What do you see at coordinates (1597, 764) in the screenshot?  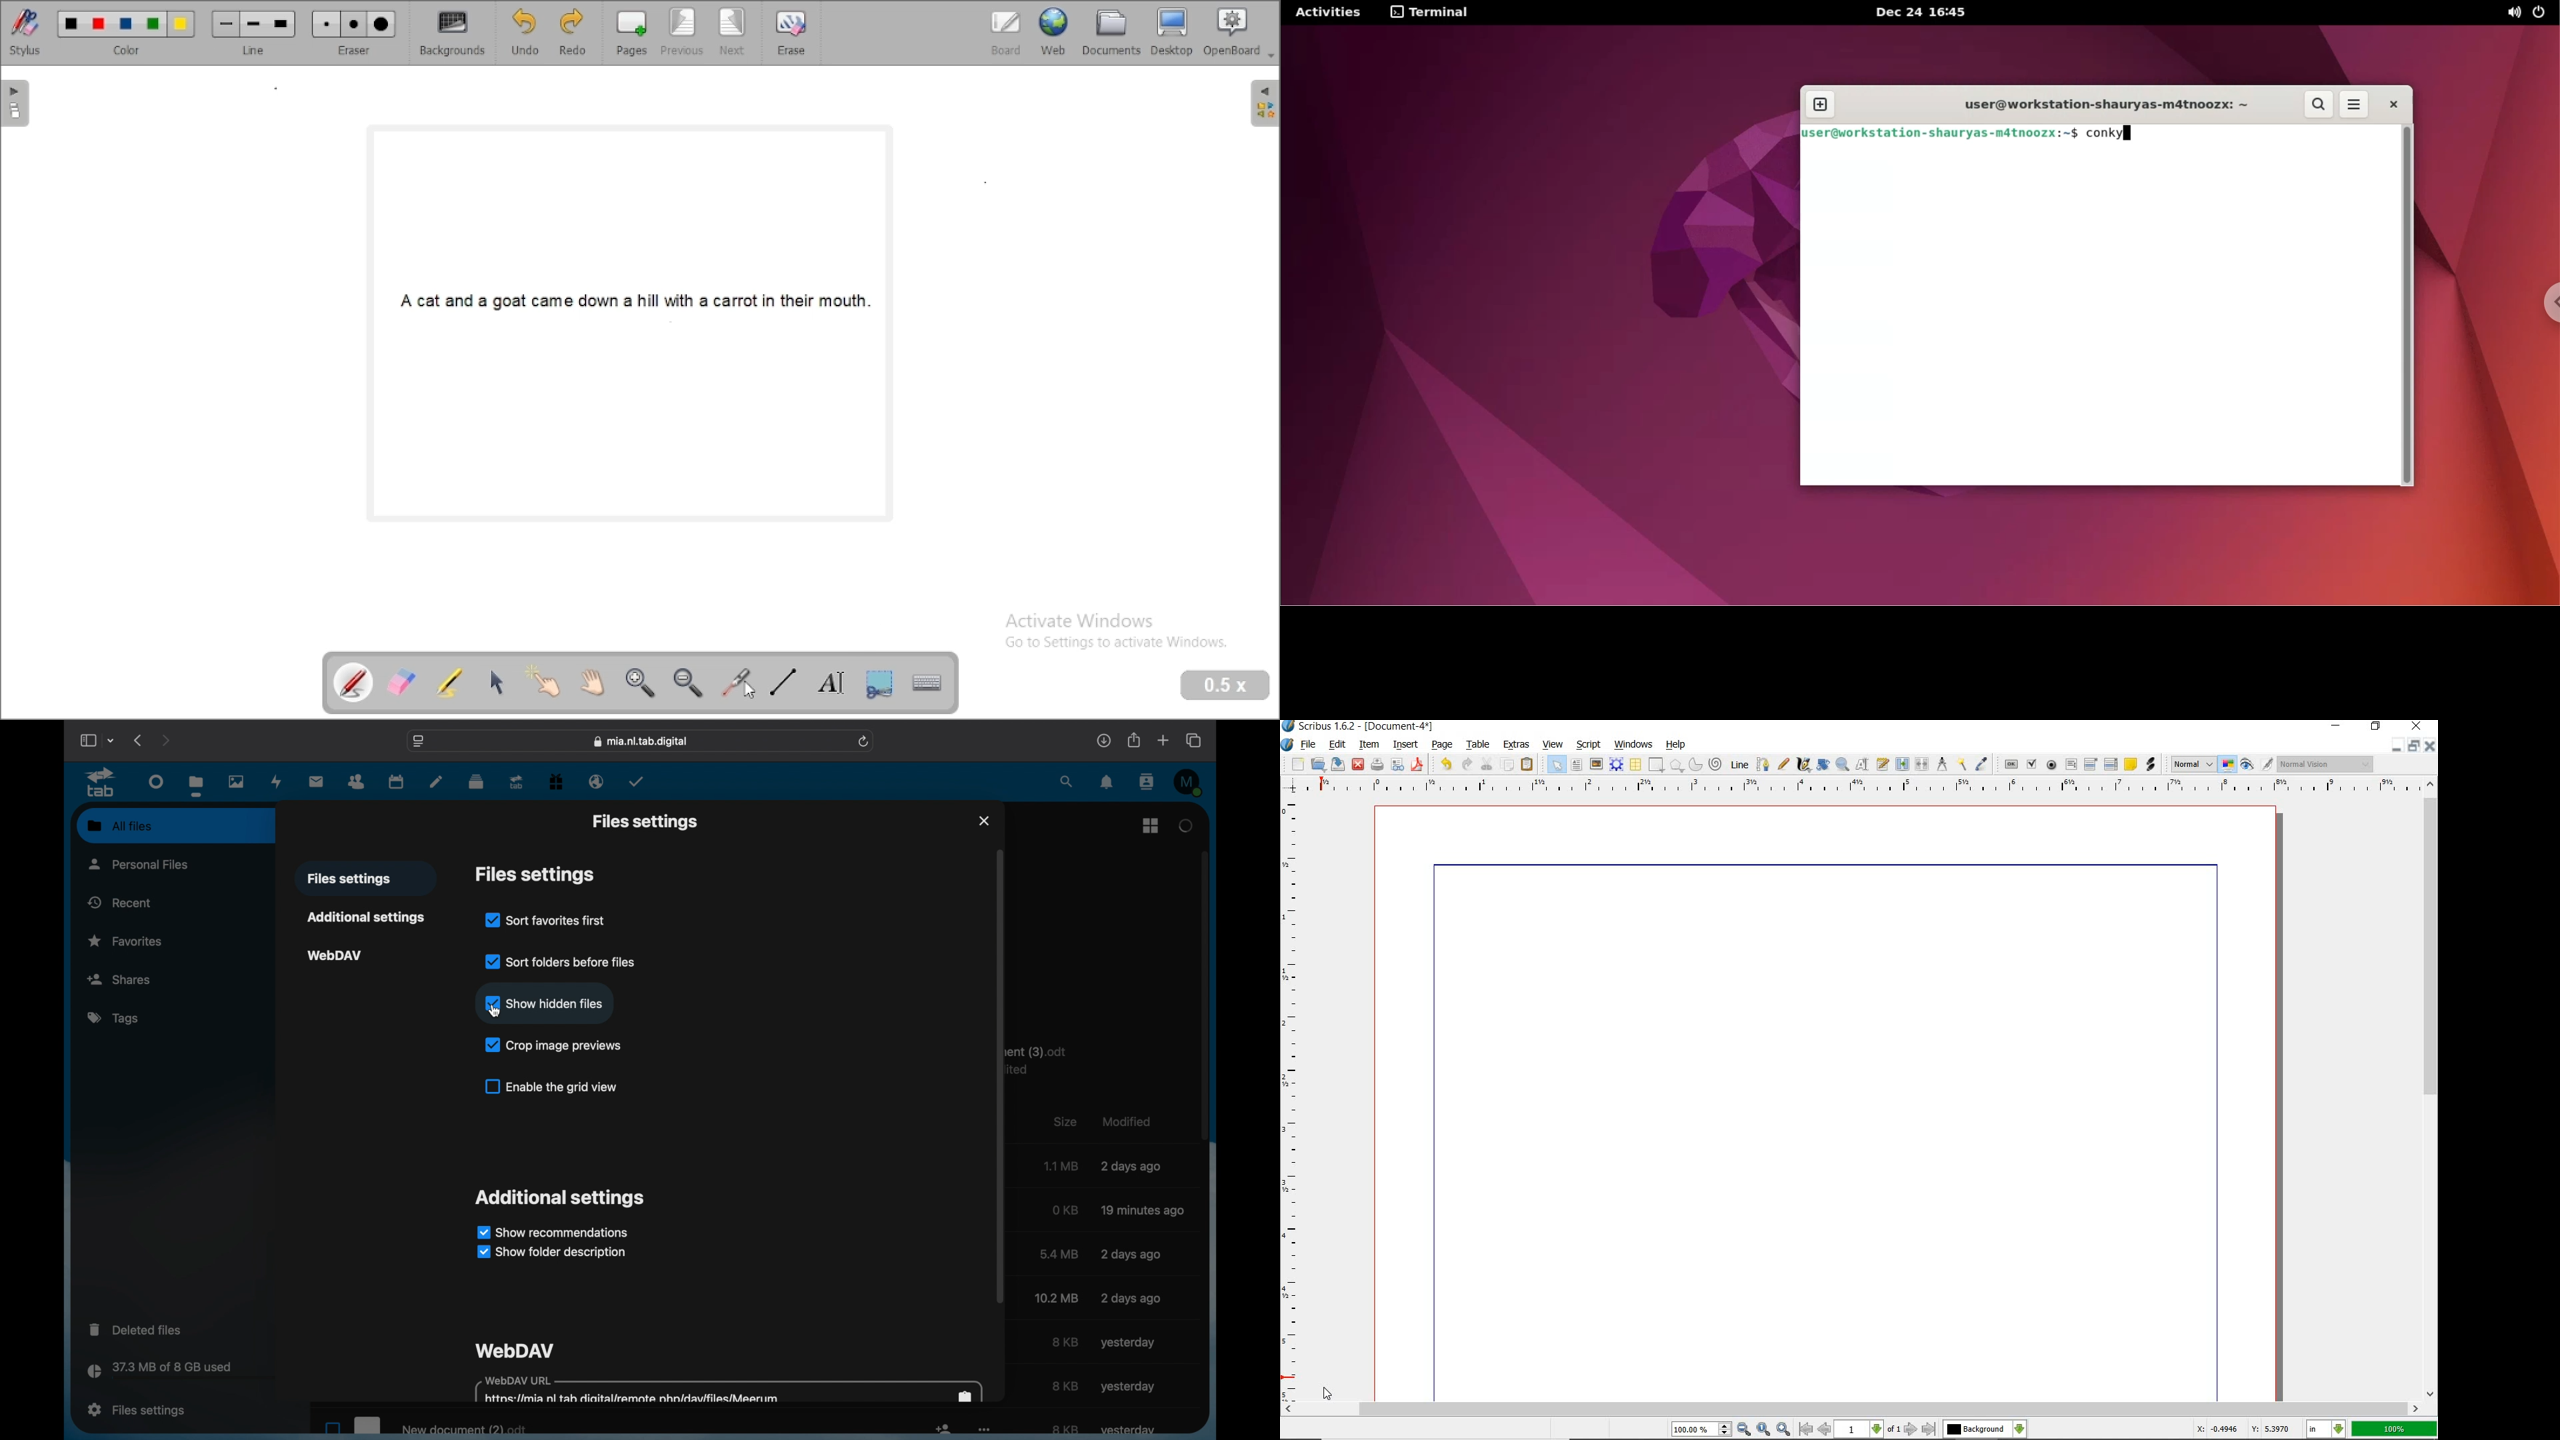 I see `image frame` at bounding box center [1597, 764].